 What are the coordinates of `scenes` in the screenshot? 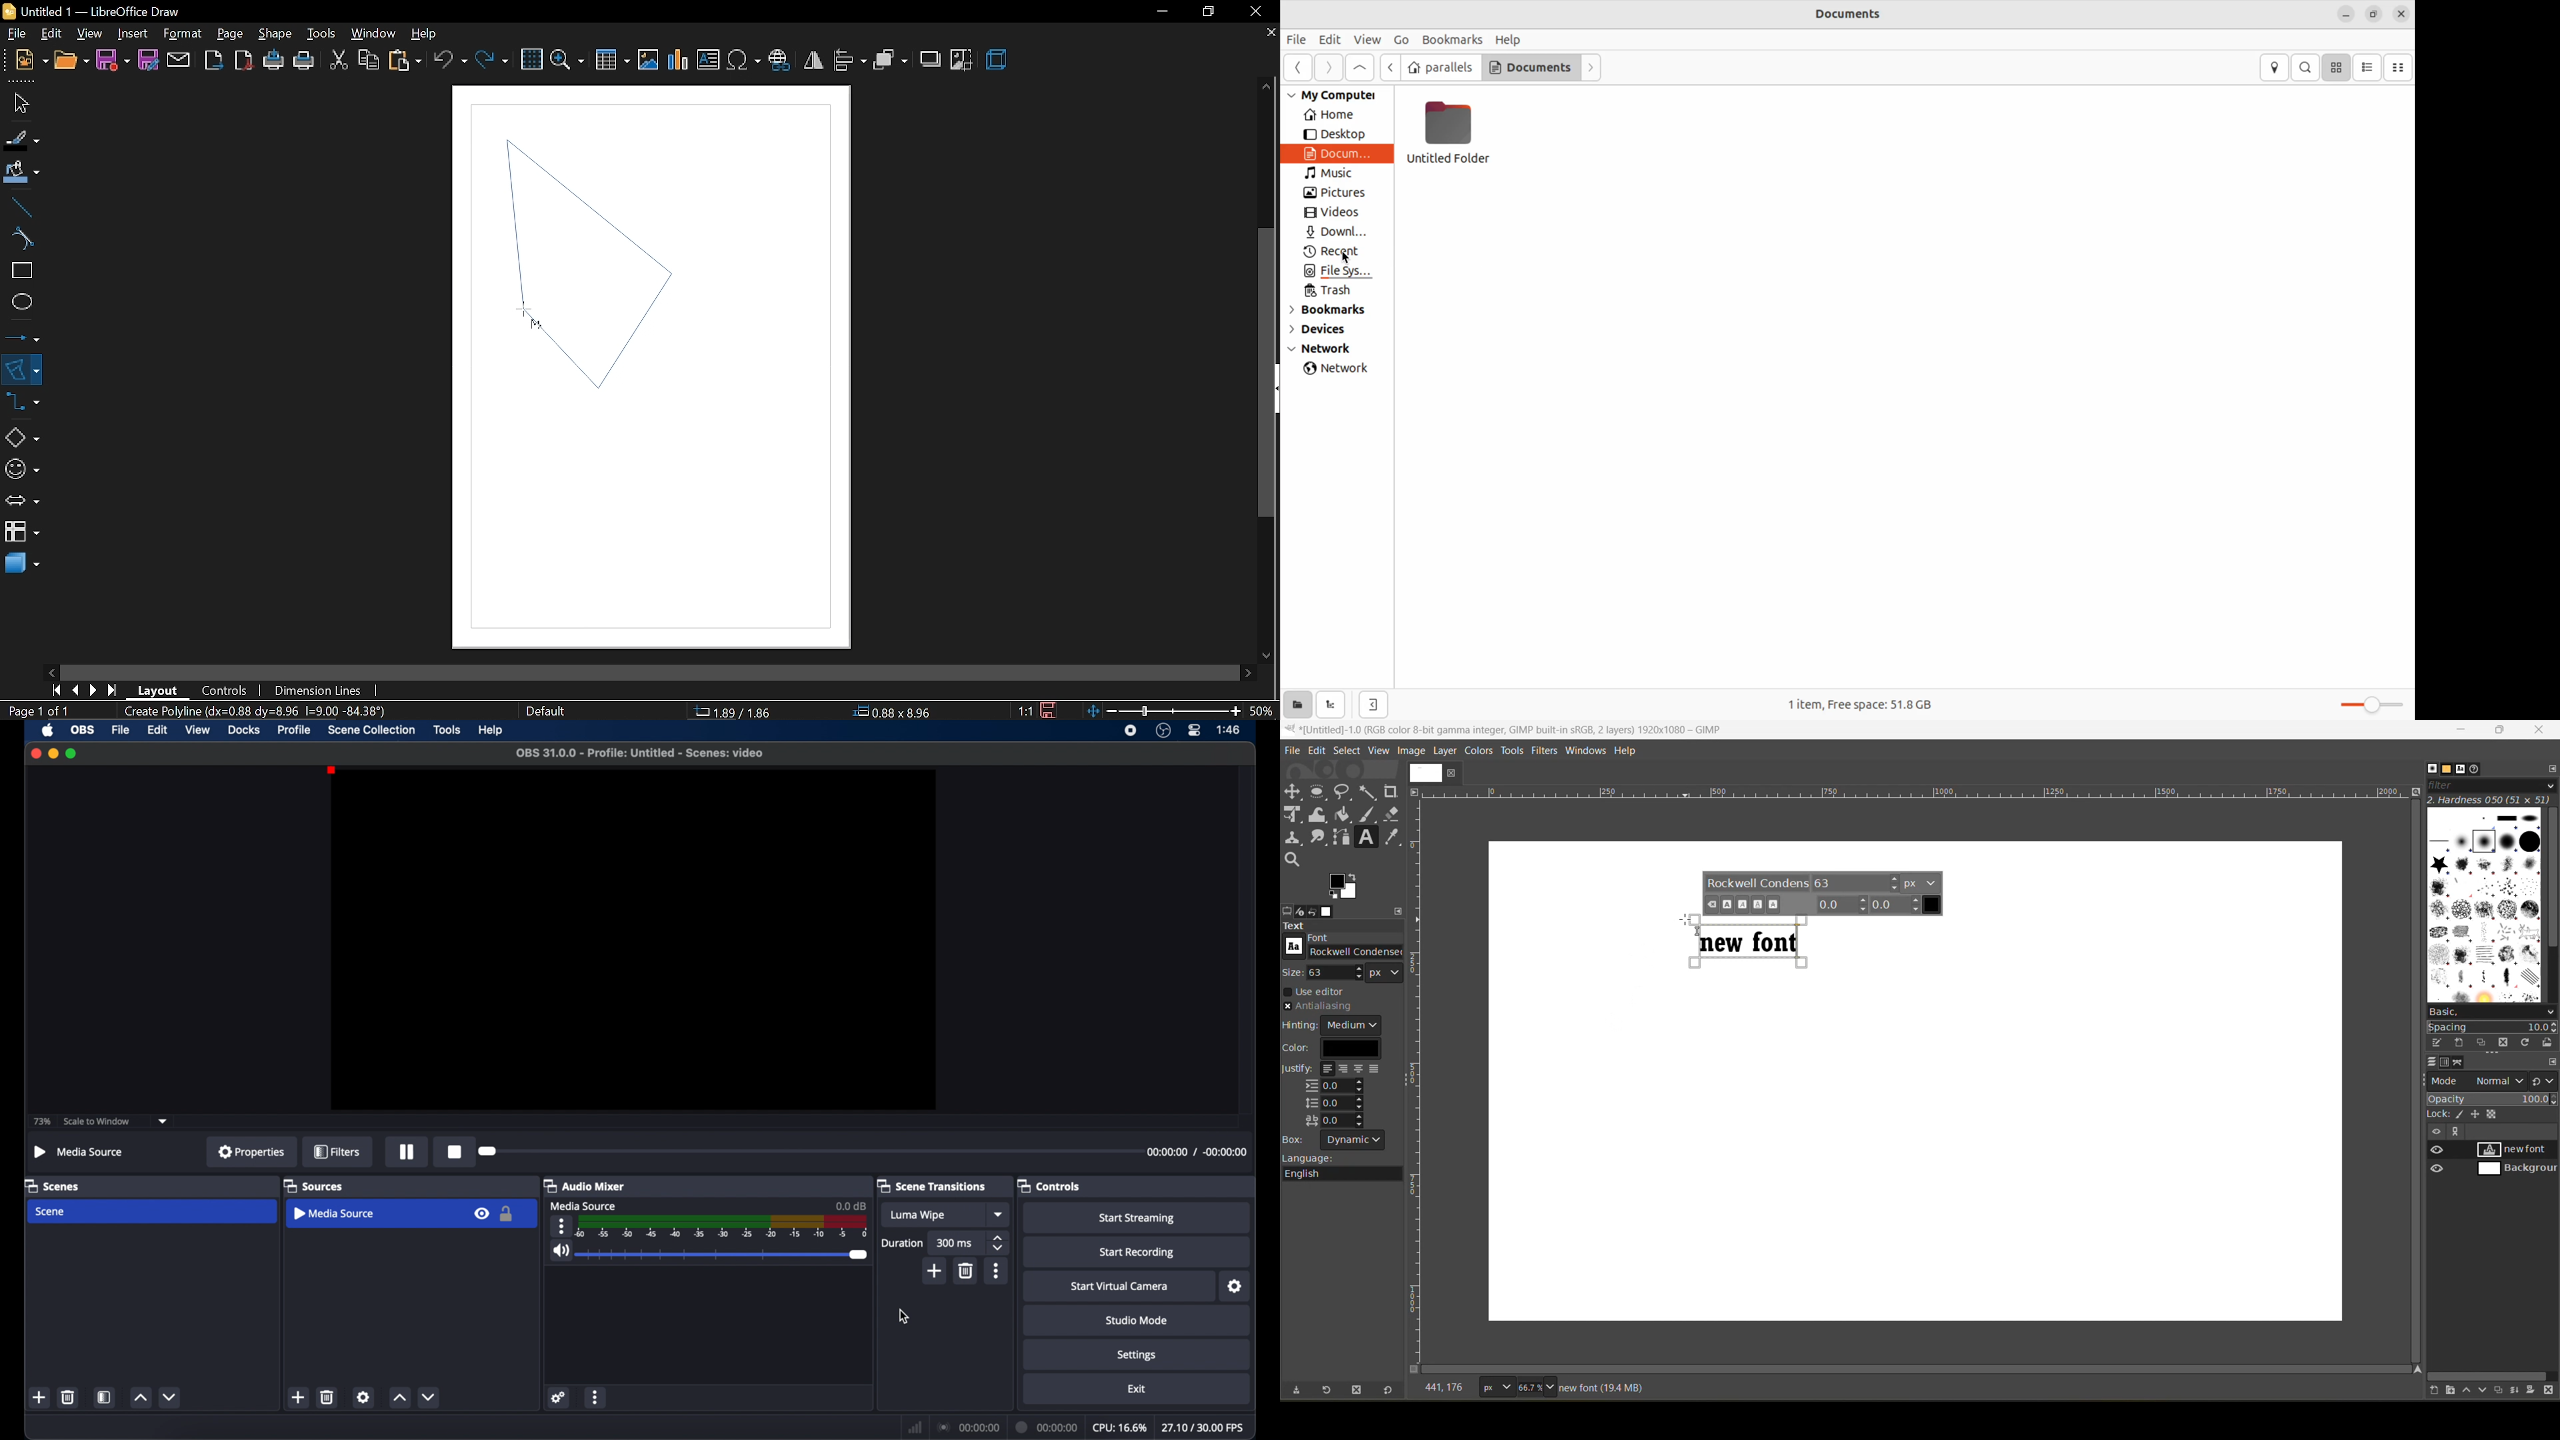 It's located at (51, 1187).